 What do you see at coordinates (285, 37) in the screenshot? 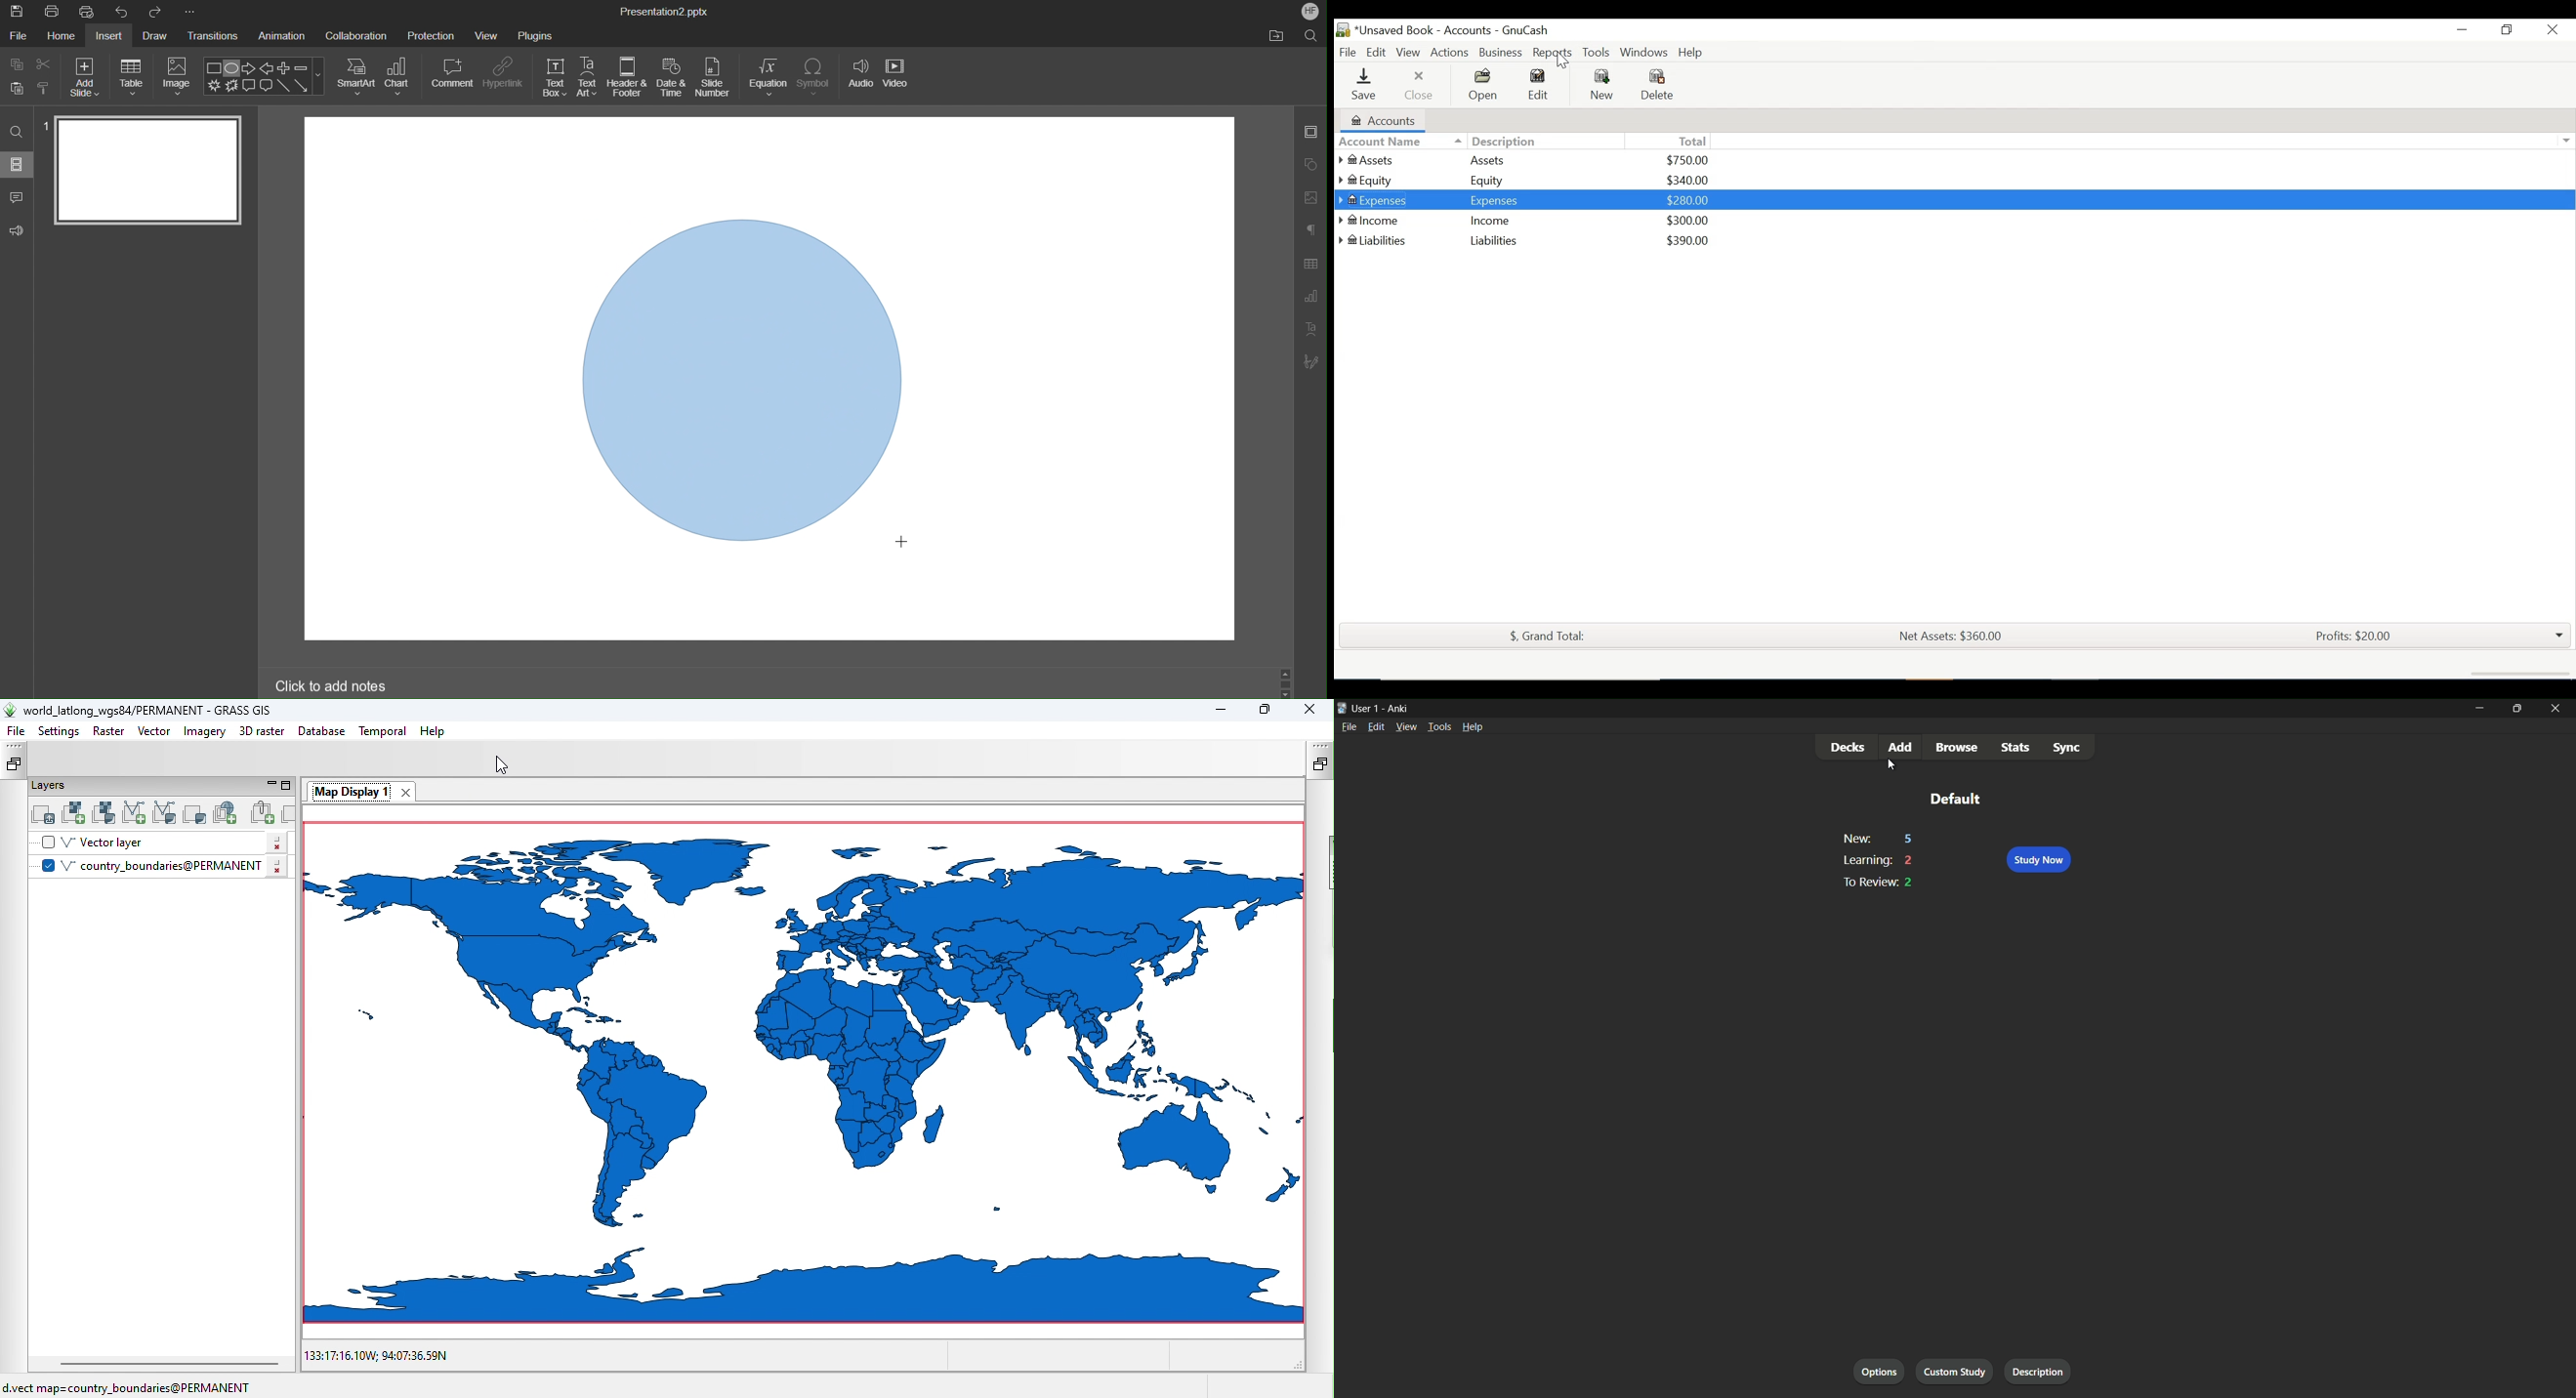
I see `Animation` at bounding box center [285, 37].